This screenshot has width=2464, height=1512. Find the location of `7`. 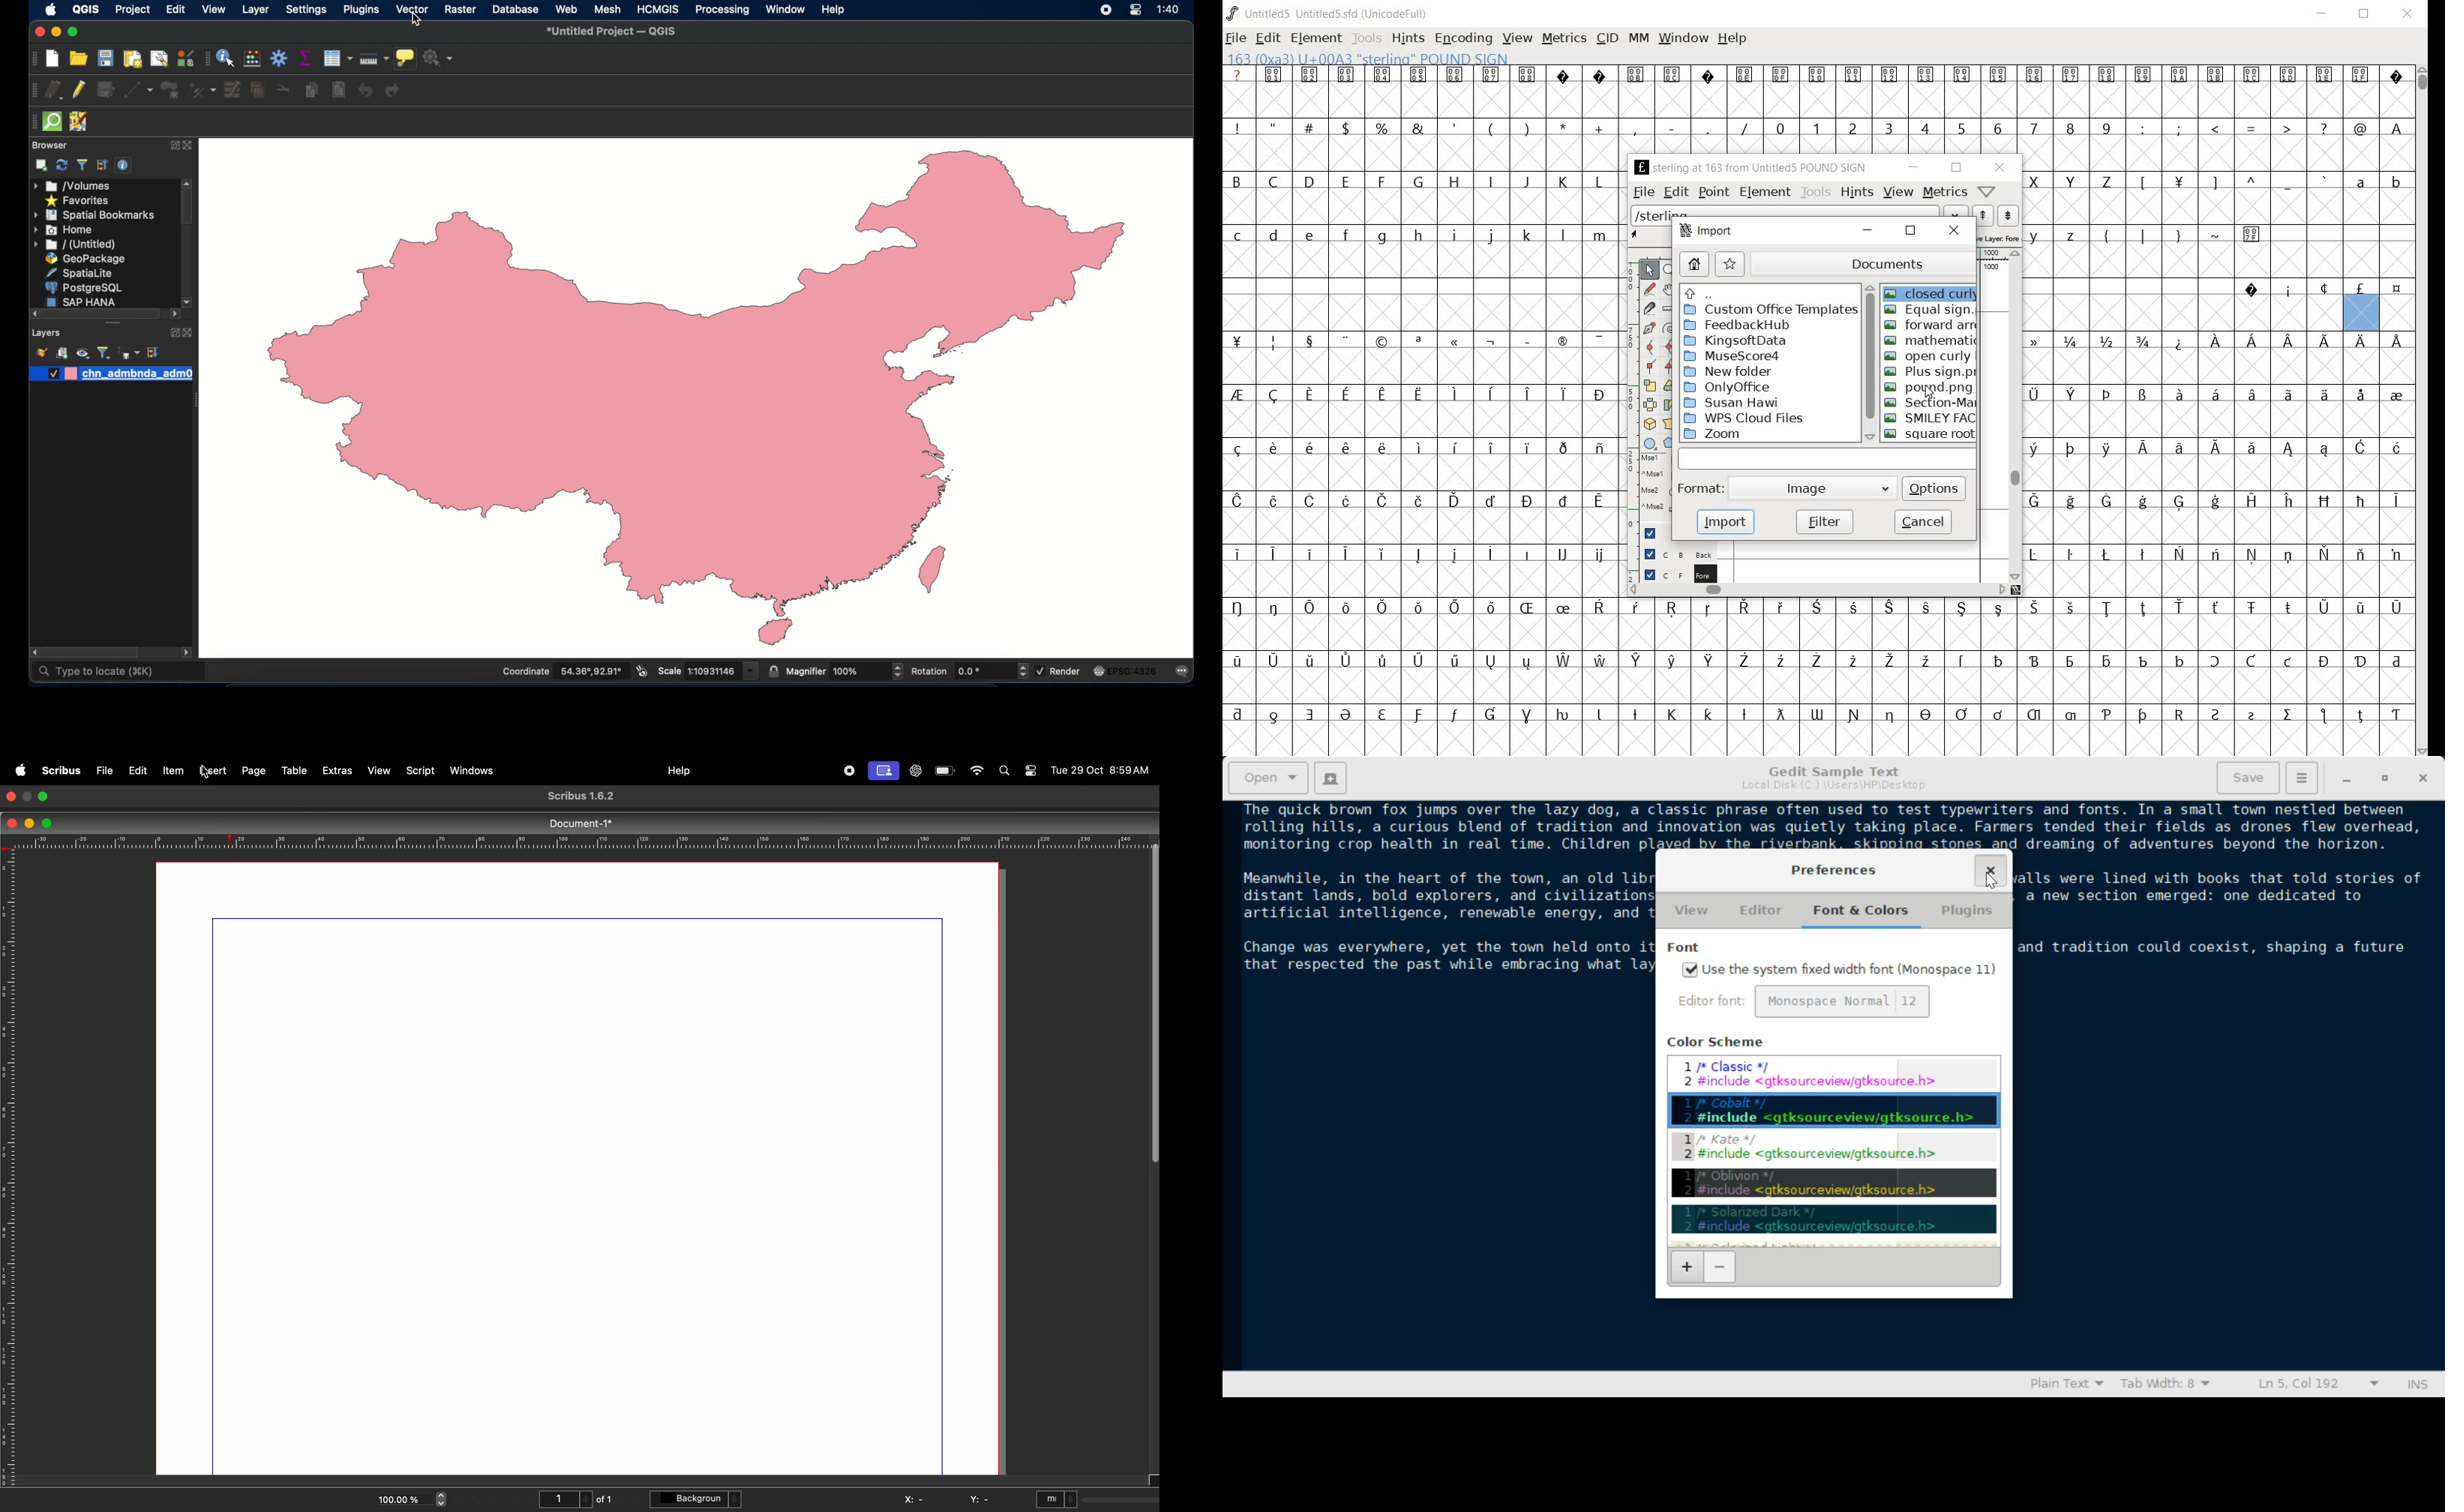

7 is located at coordinates (2034, 129).